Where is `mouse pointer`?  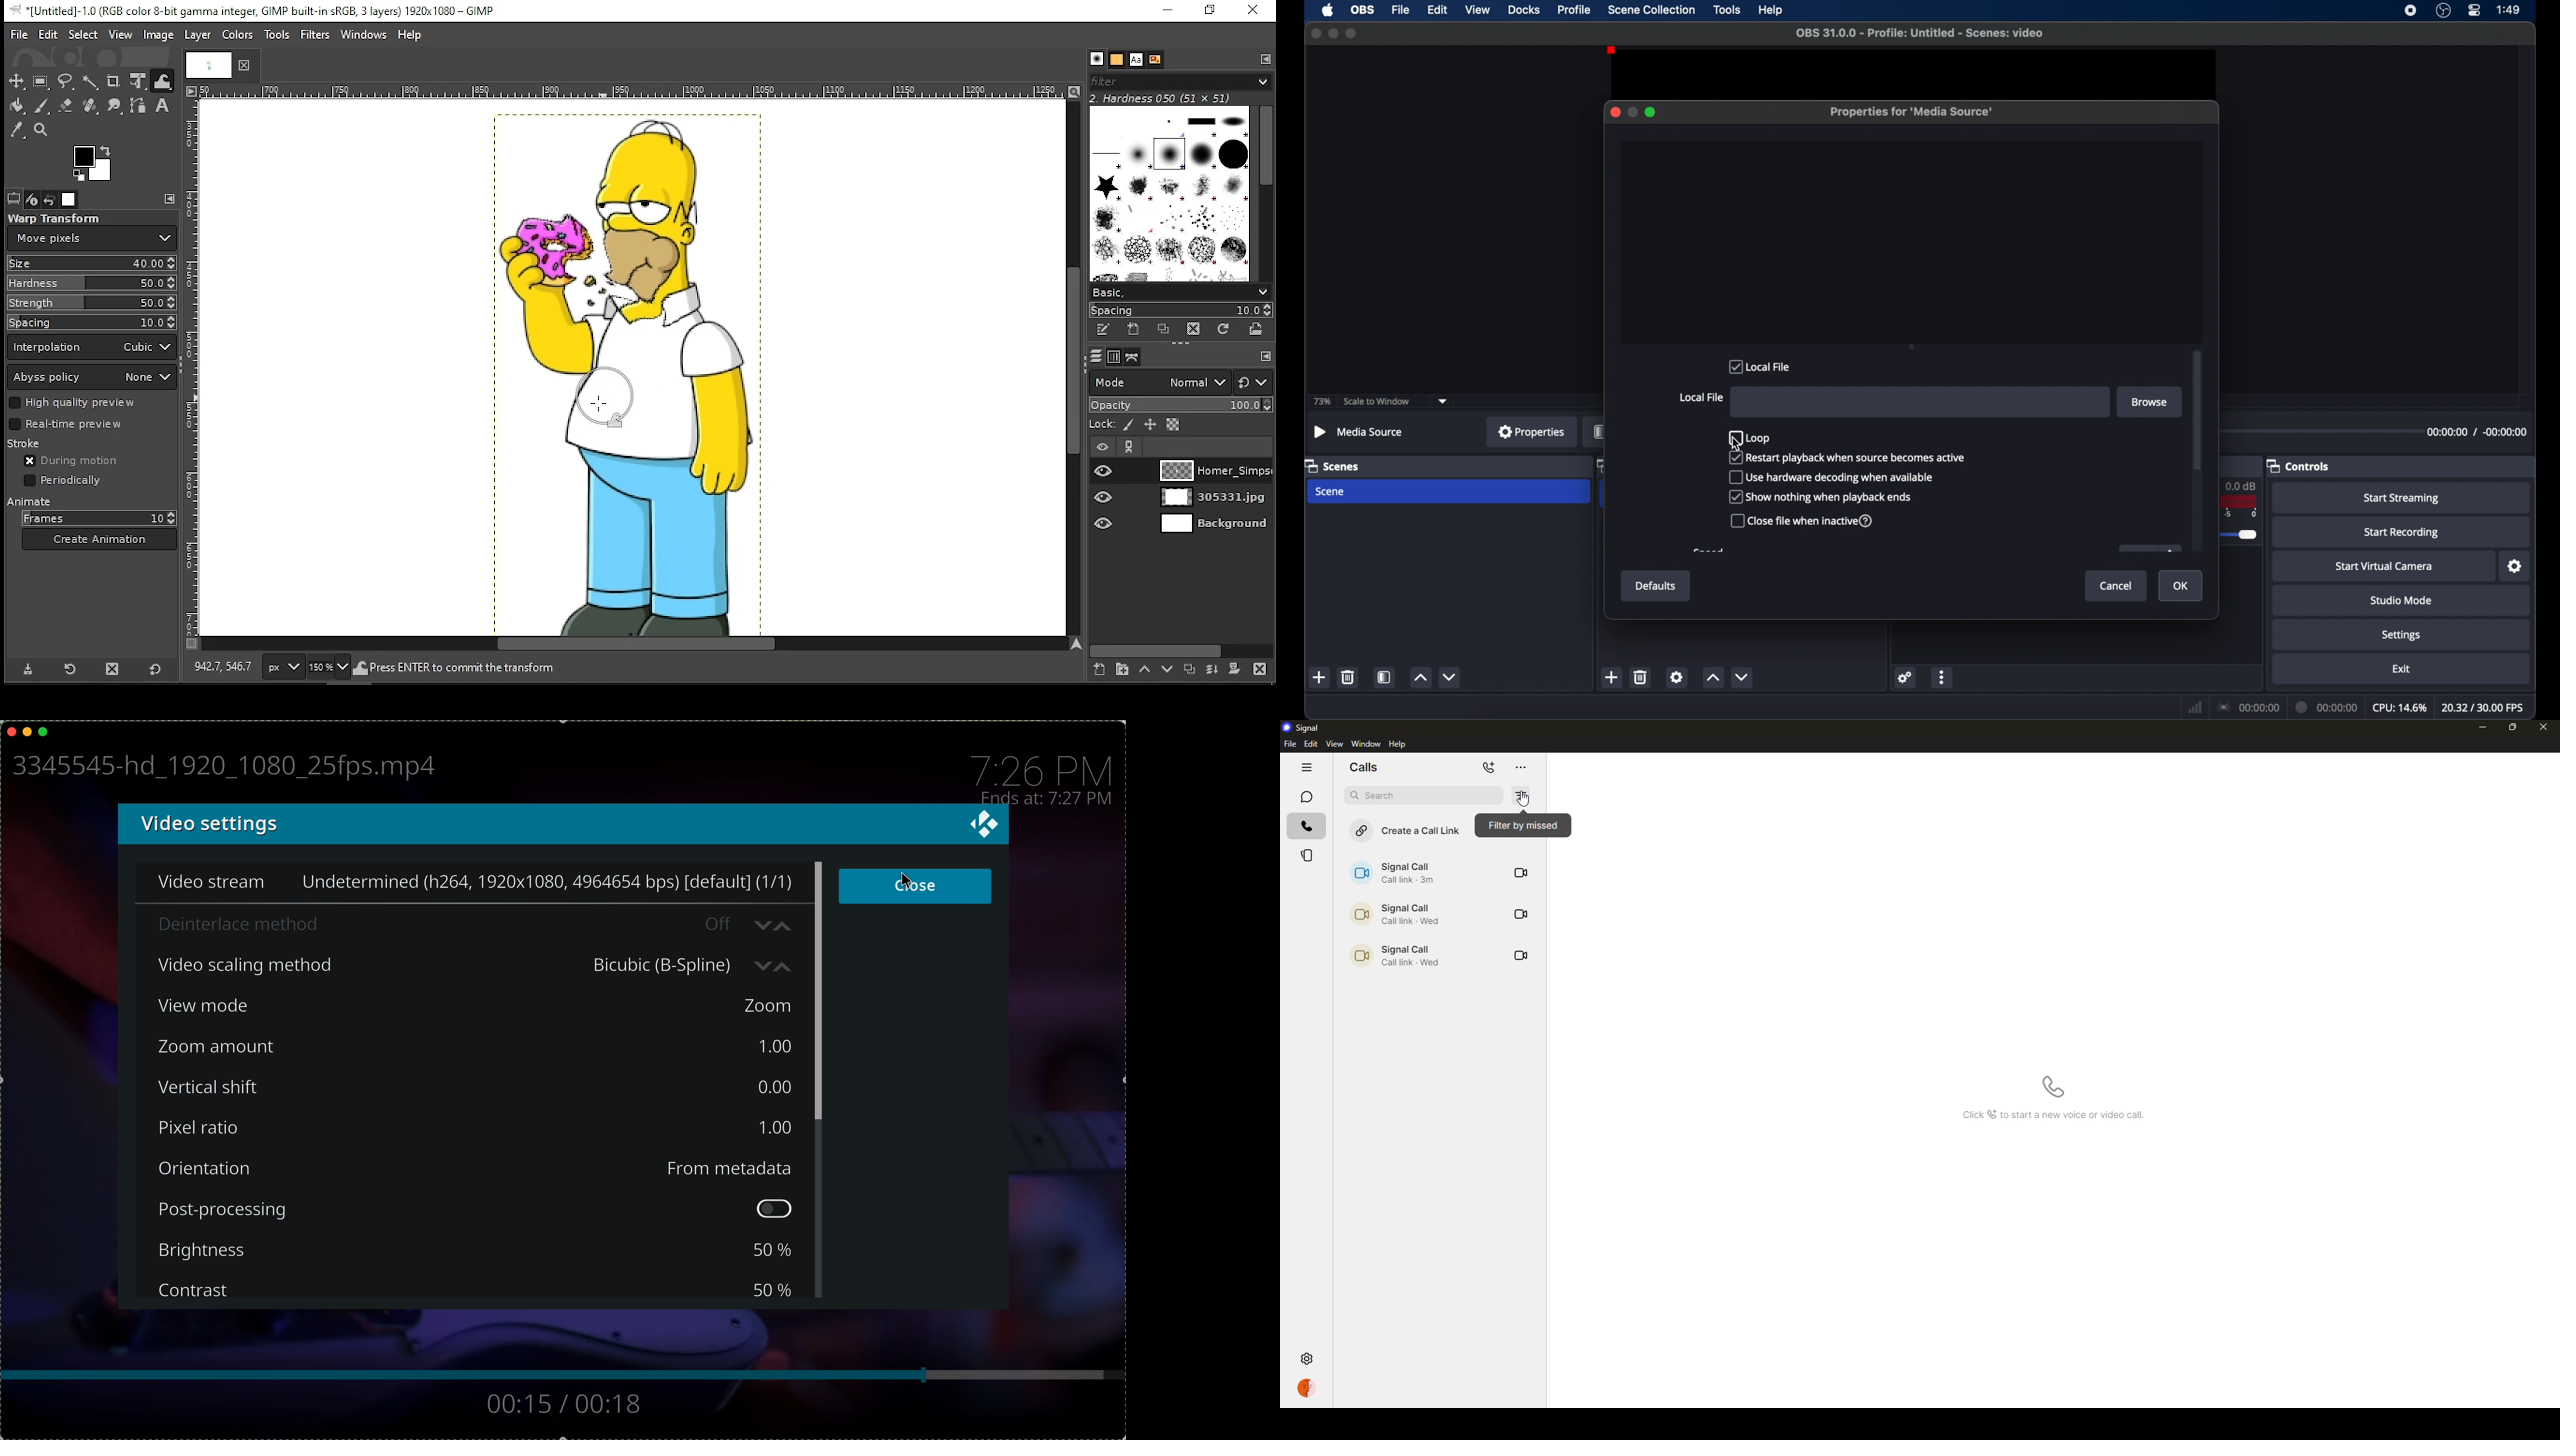
mouse pointer is located at coordinates (598, 402).